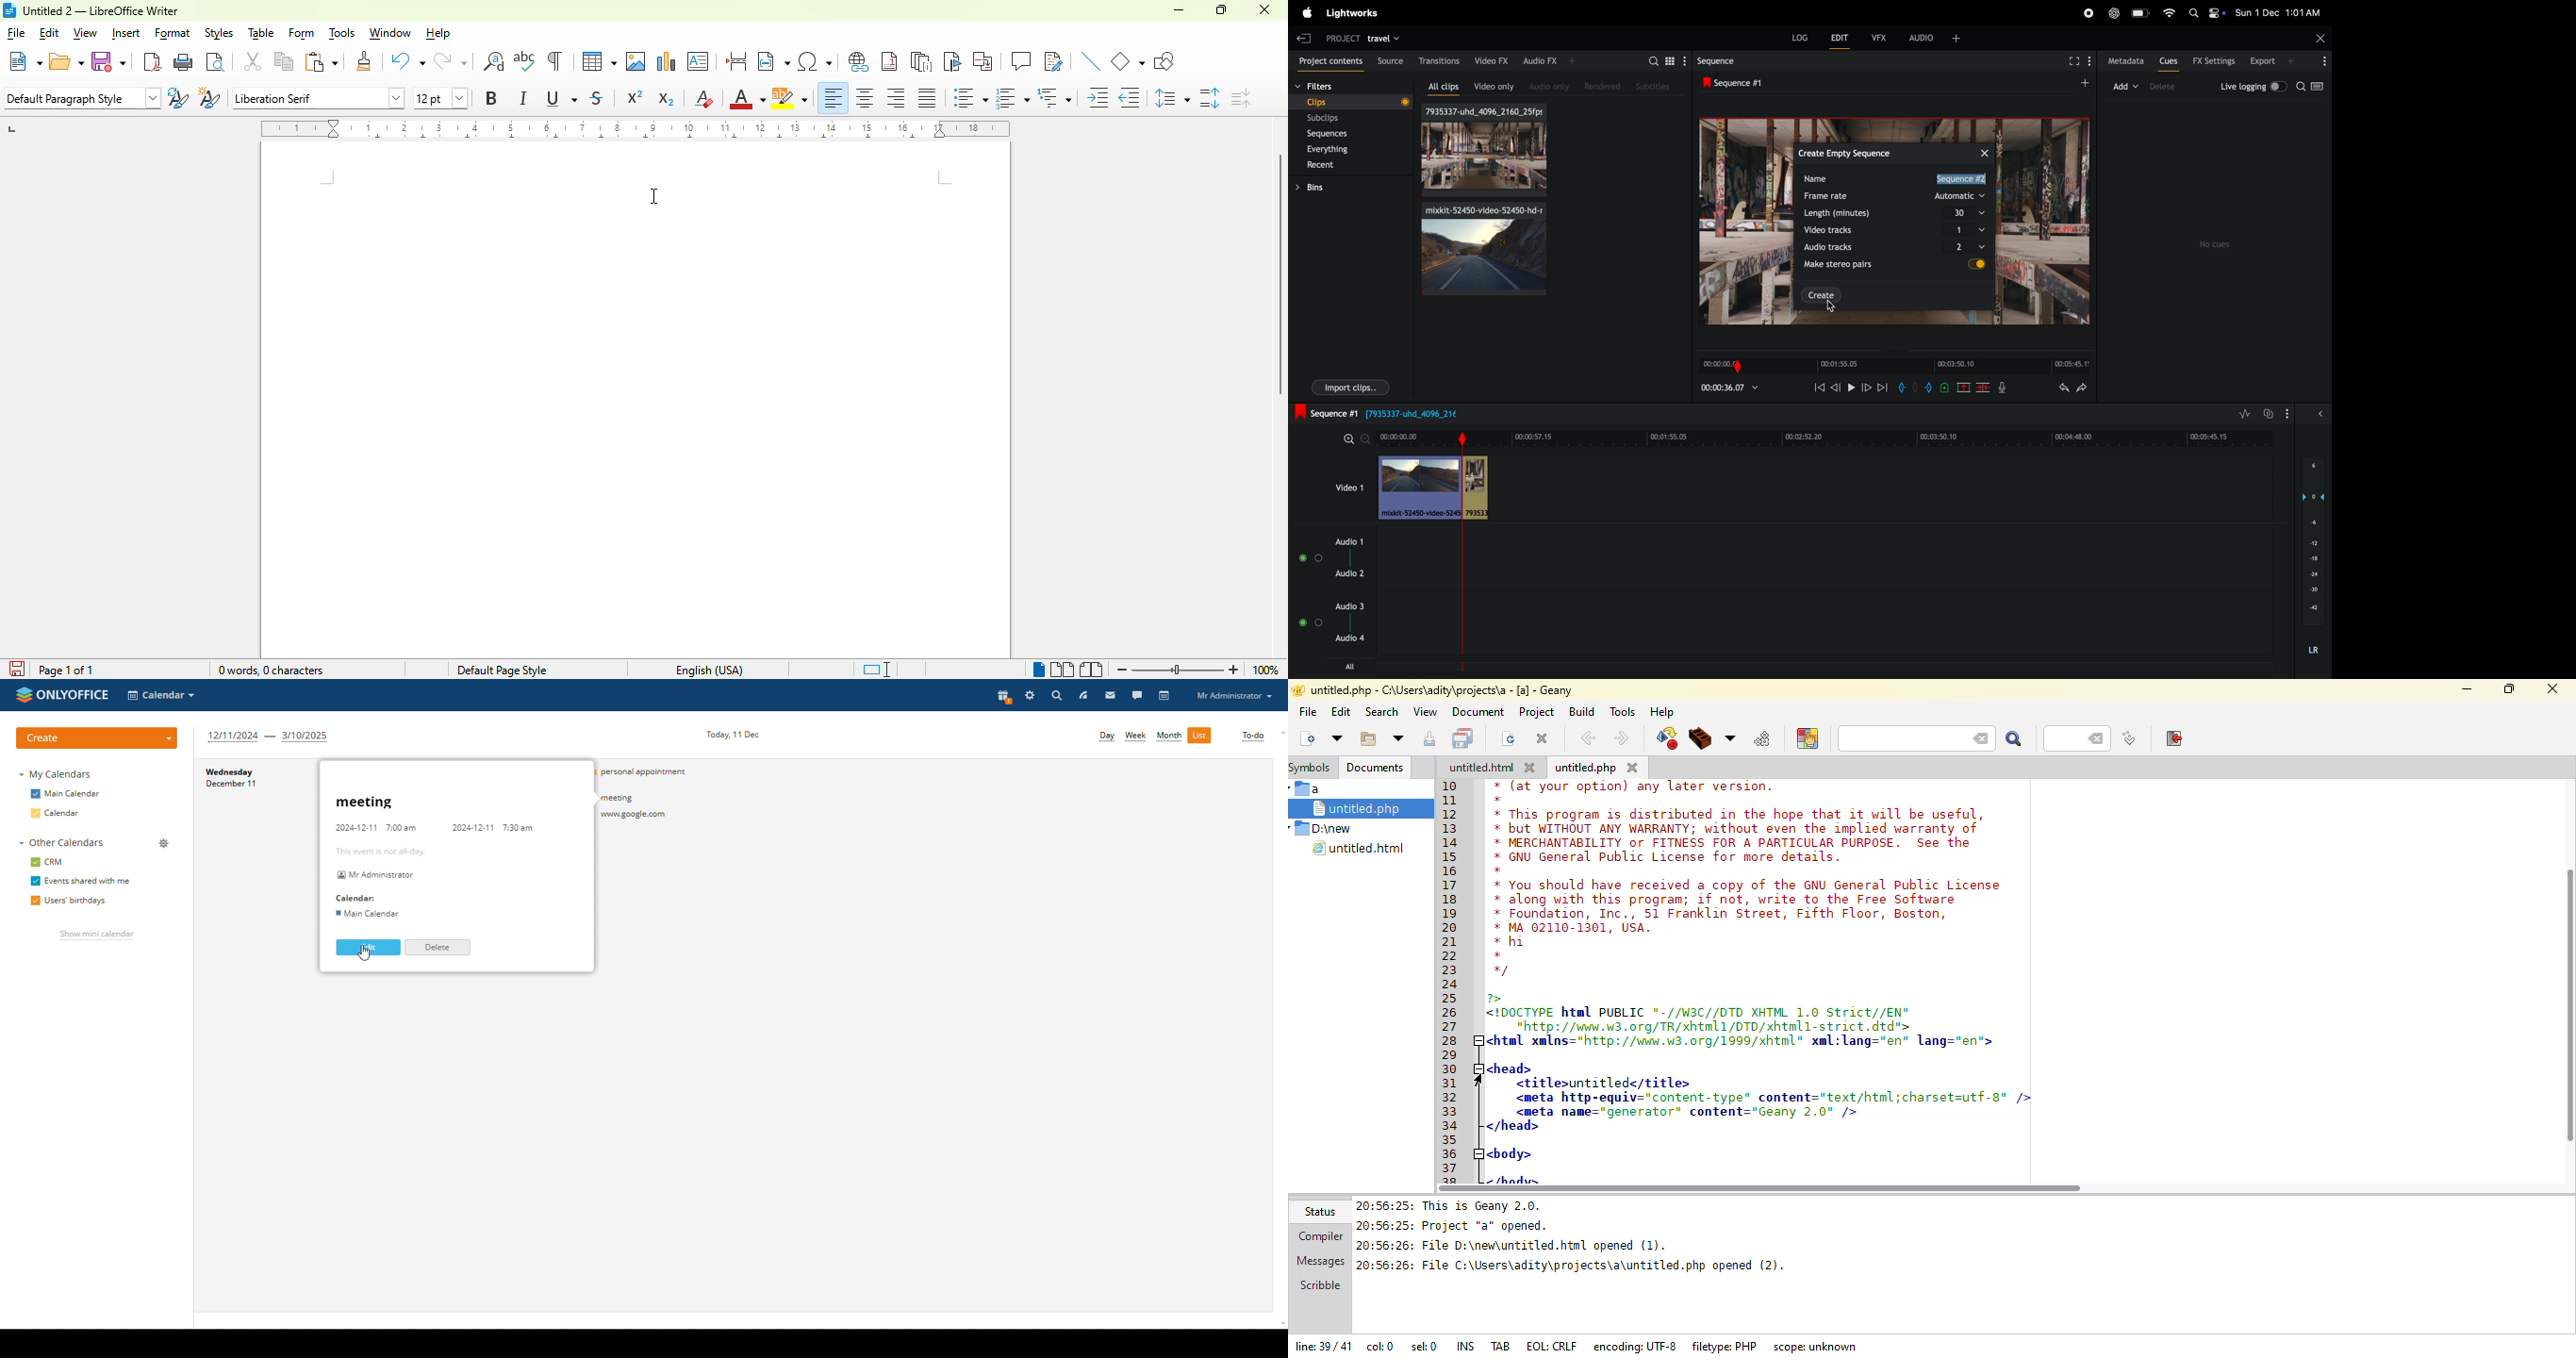 The image size is (2576, 1372). What do you see at coordinates (1654, 86) in the screenshot?
I see `subtitles` at bounding box center [1654, 86].